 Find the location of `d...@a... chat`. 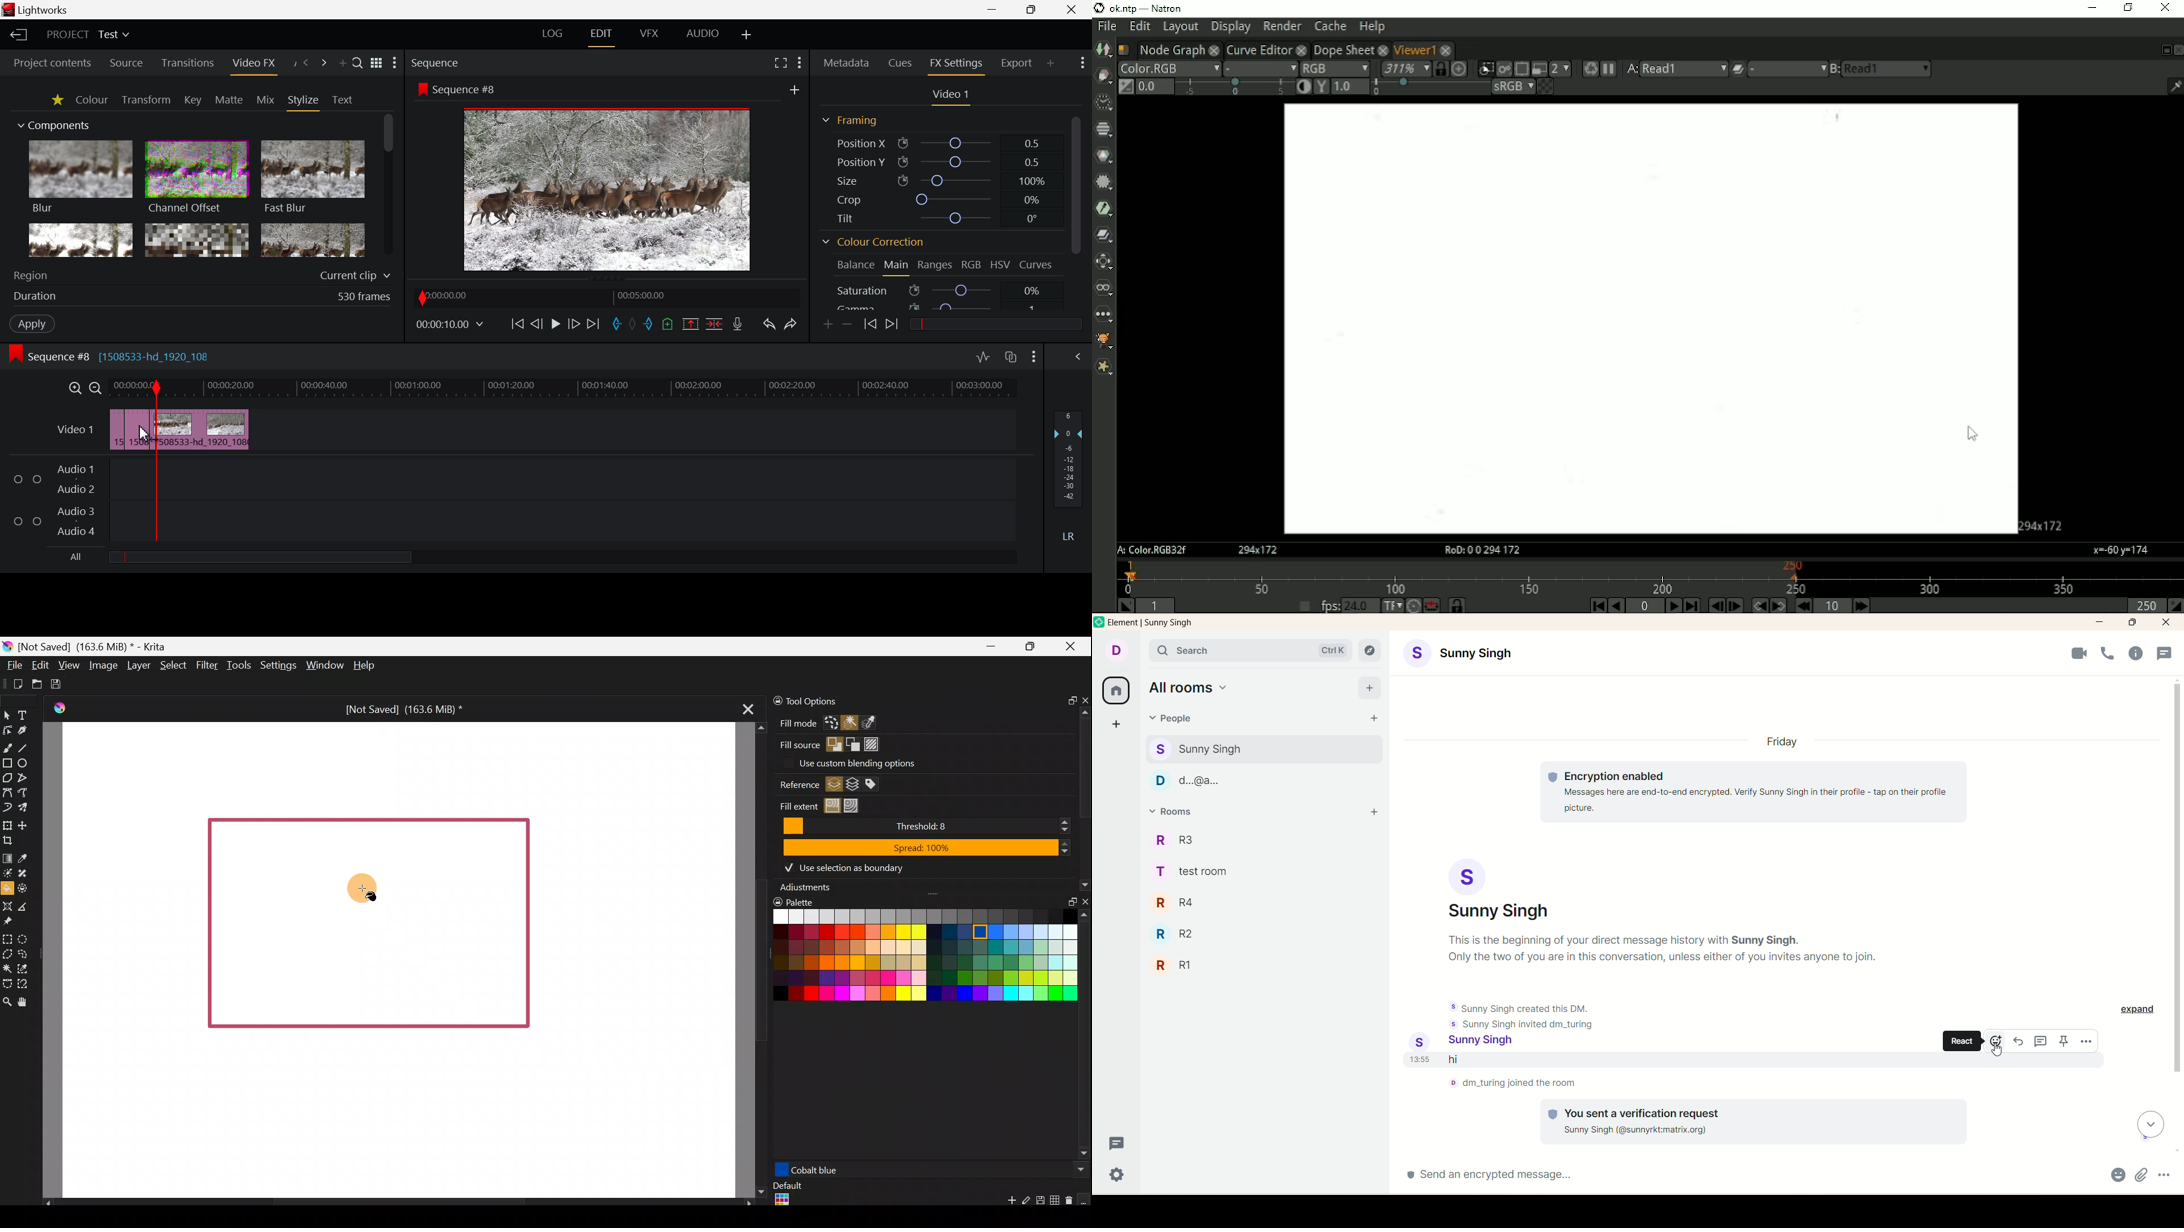

d...@a... chat is located at coordinates (1262, 781).